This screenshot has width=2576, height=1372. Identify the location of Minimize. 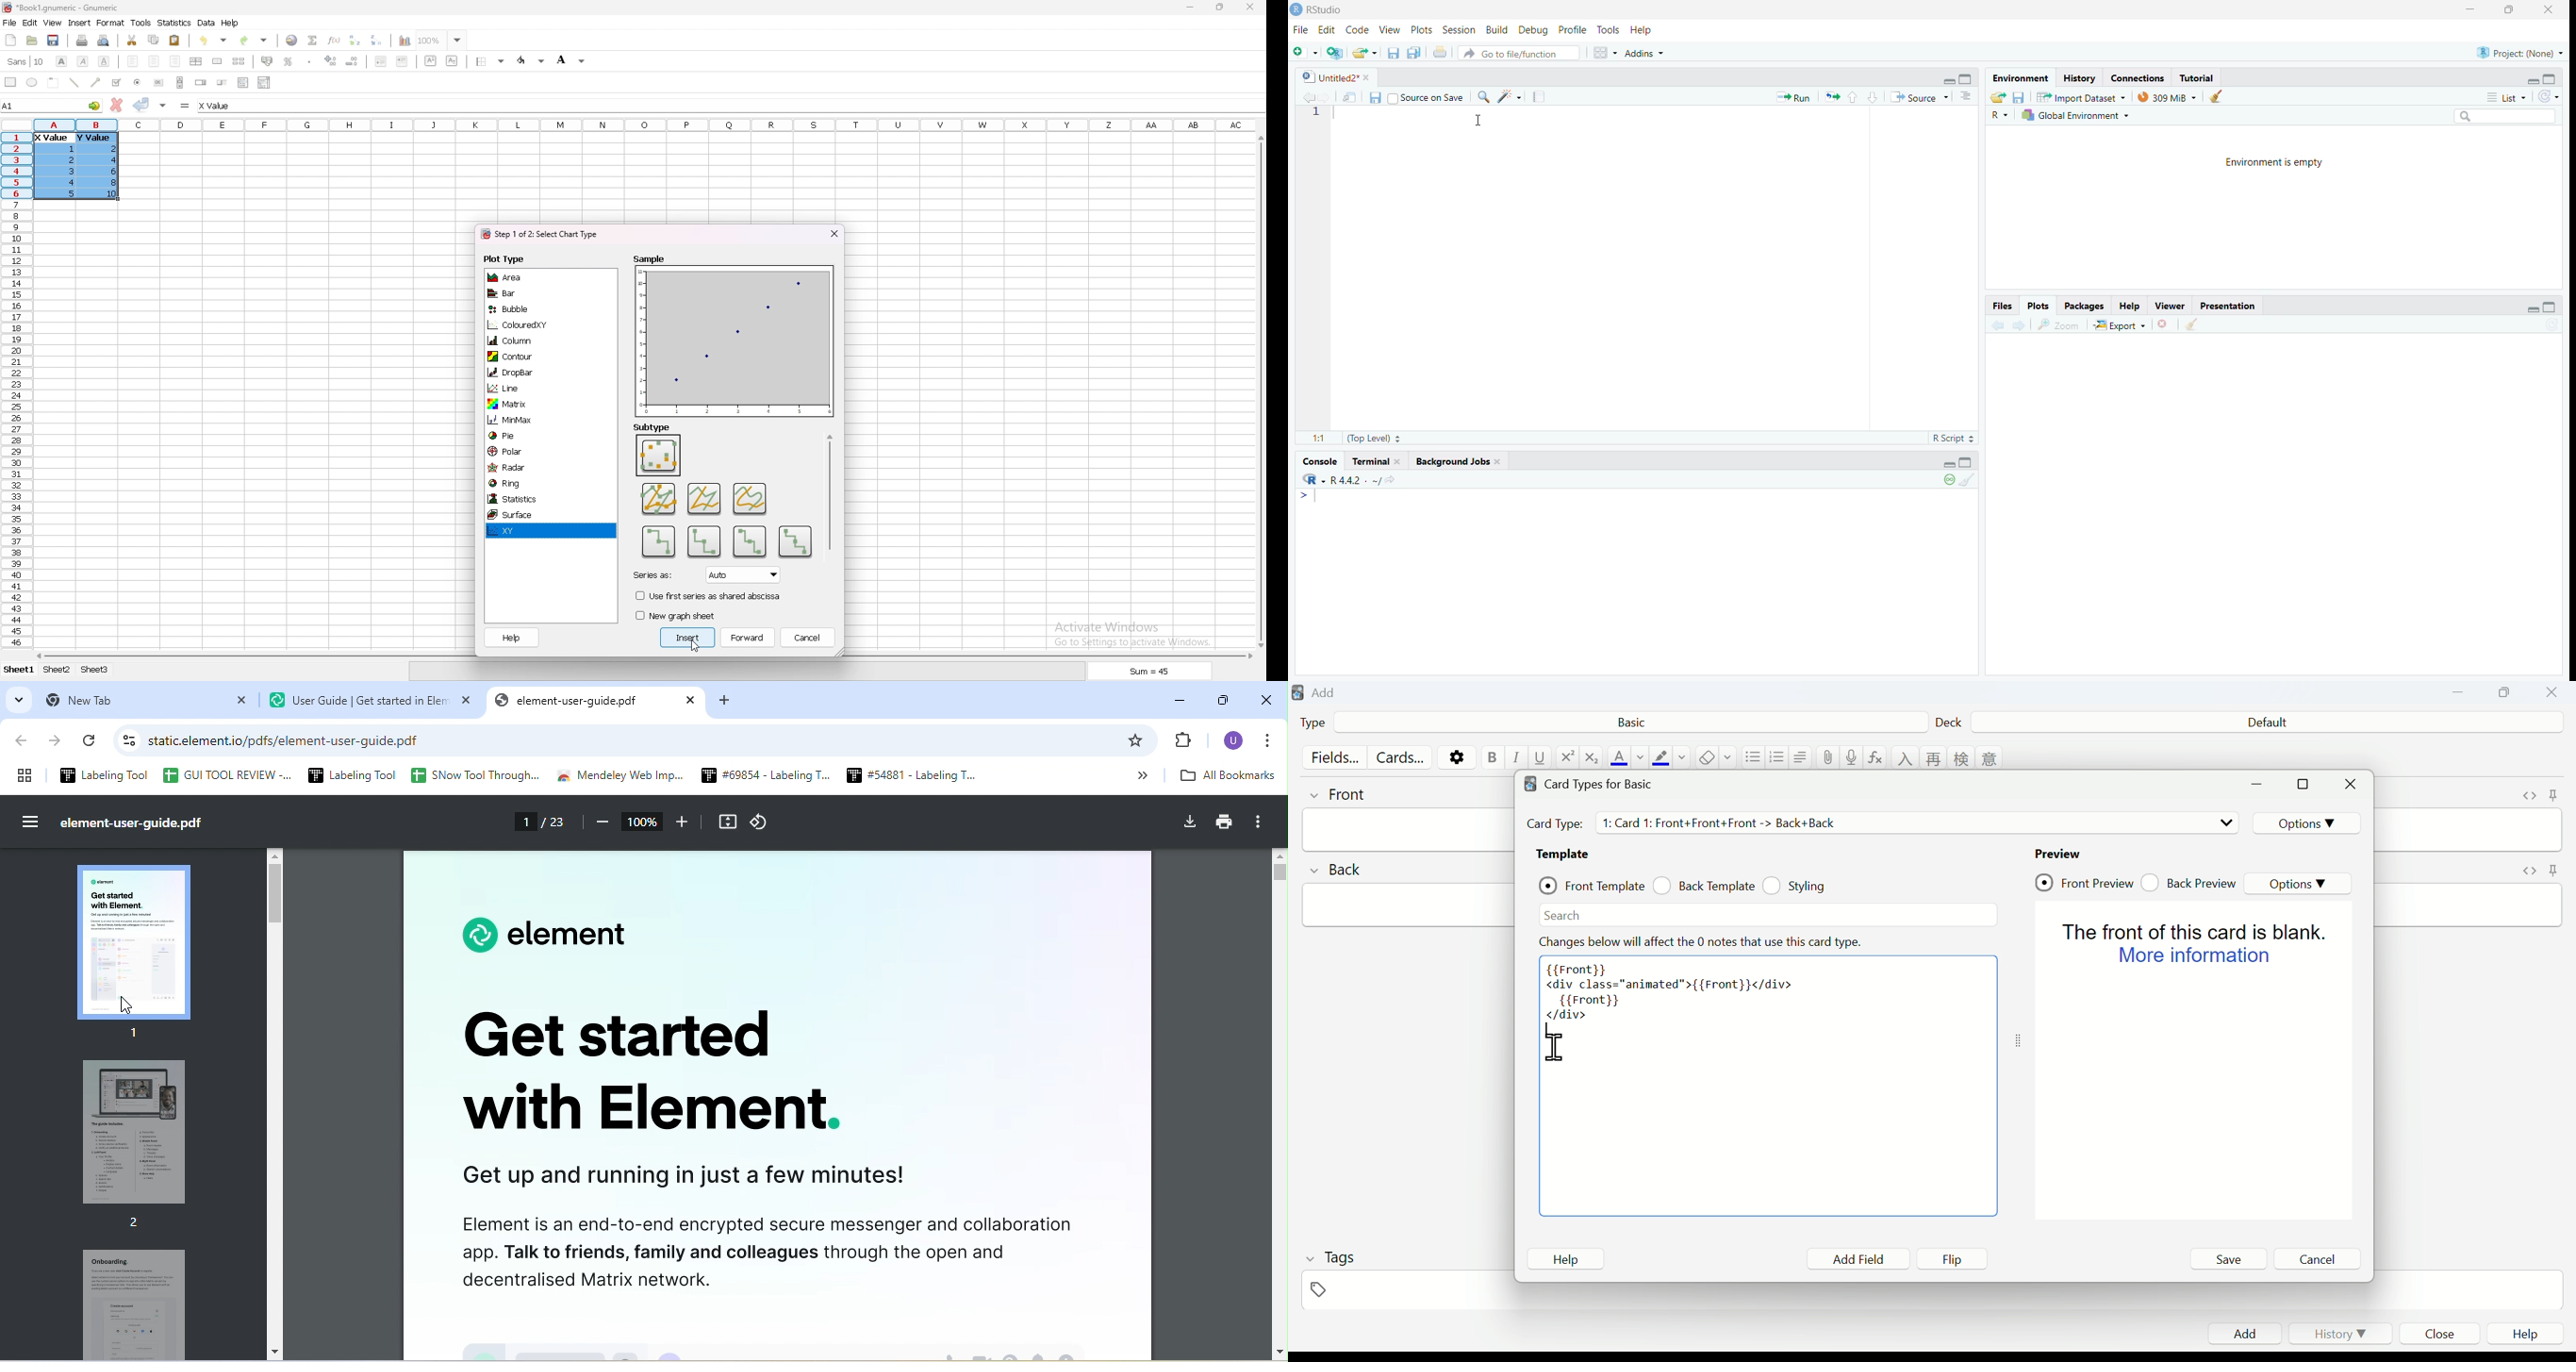
(2463, 696).